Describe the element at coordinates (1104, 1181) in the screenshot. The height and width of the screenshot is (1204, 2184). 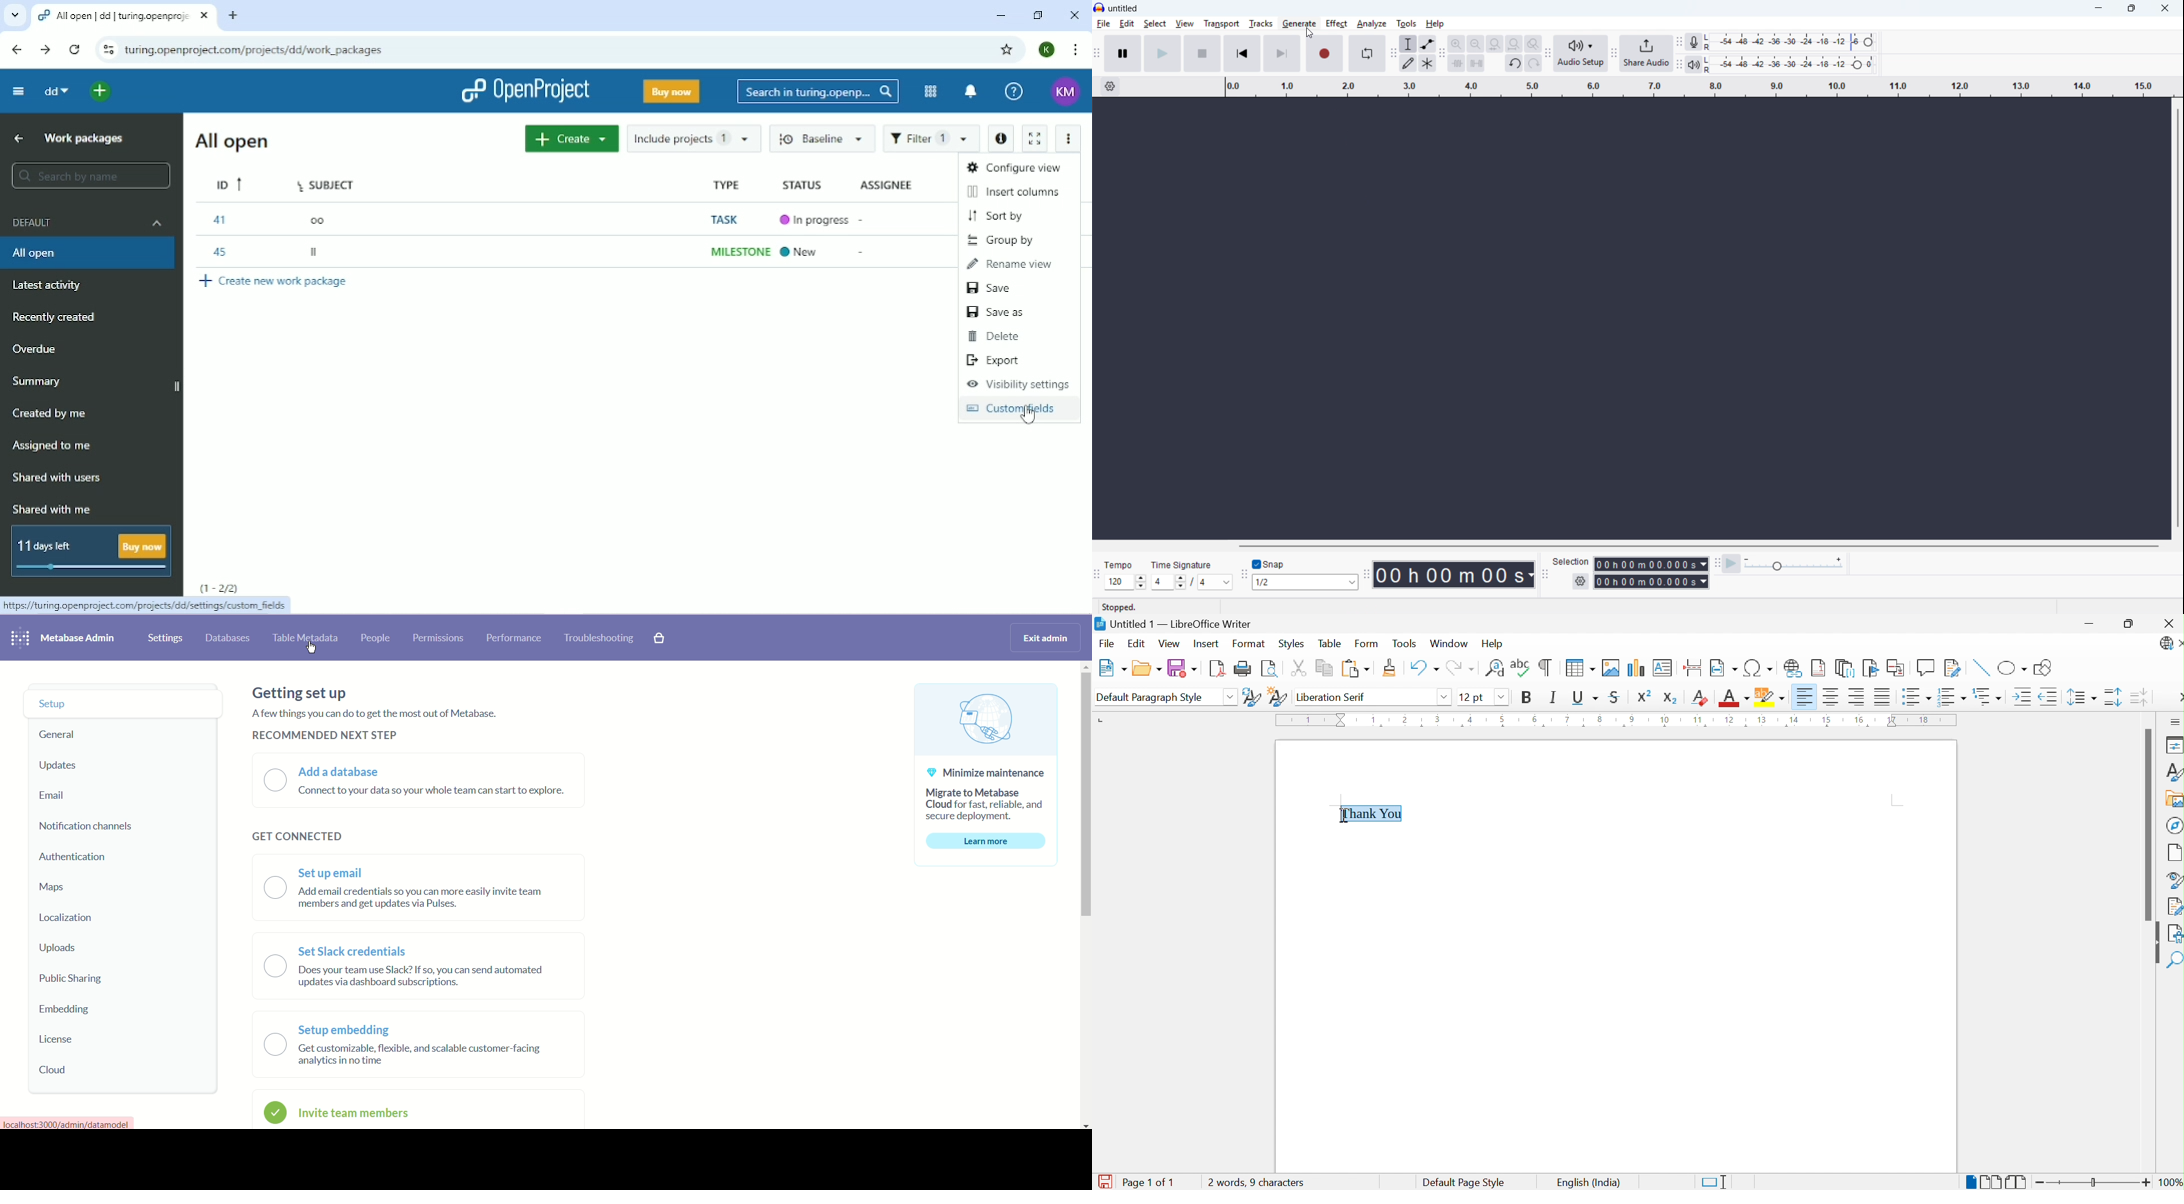
I see `The document has been modified. Click to save the document.` at that location.